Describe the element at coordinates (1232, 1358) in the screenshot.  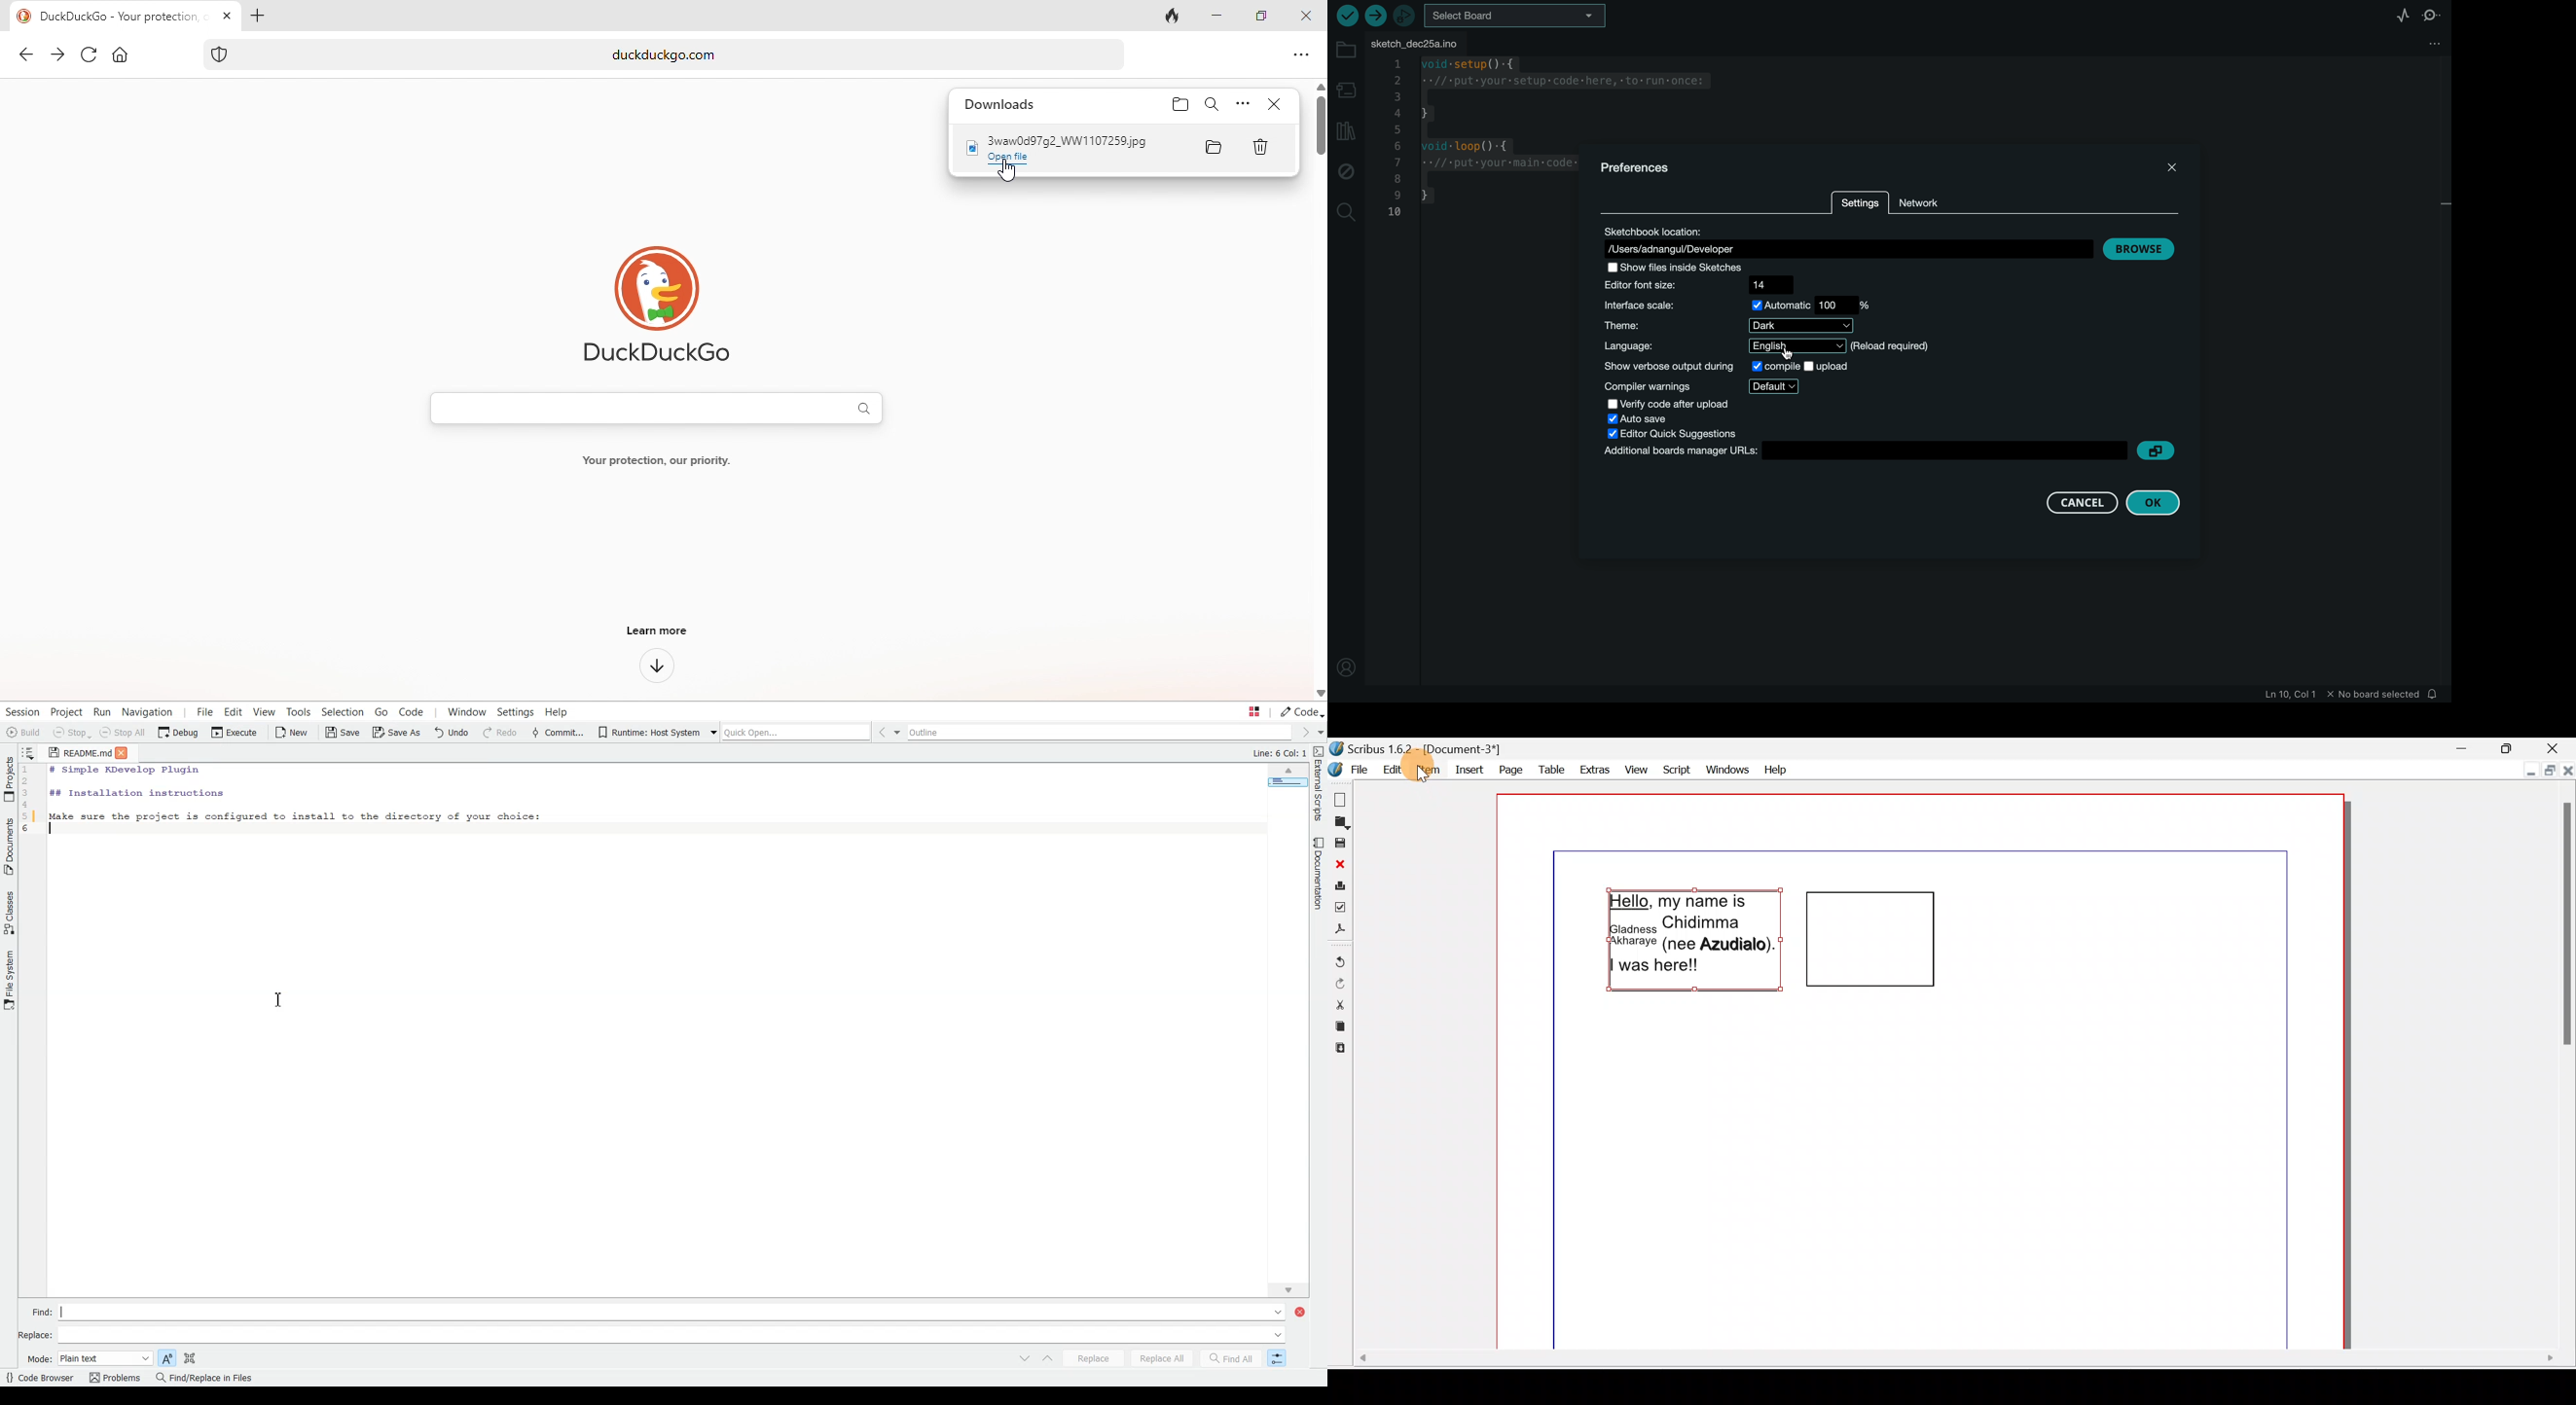
I see `Find All` at that location.